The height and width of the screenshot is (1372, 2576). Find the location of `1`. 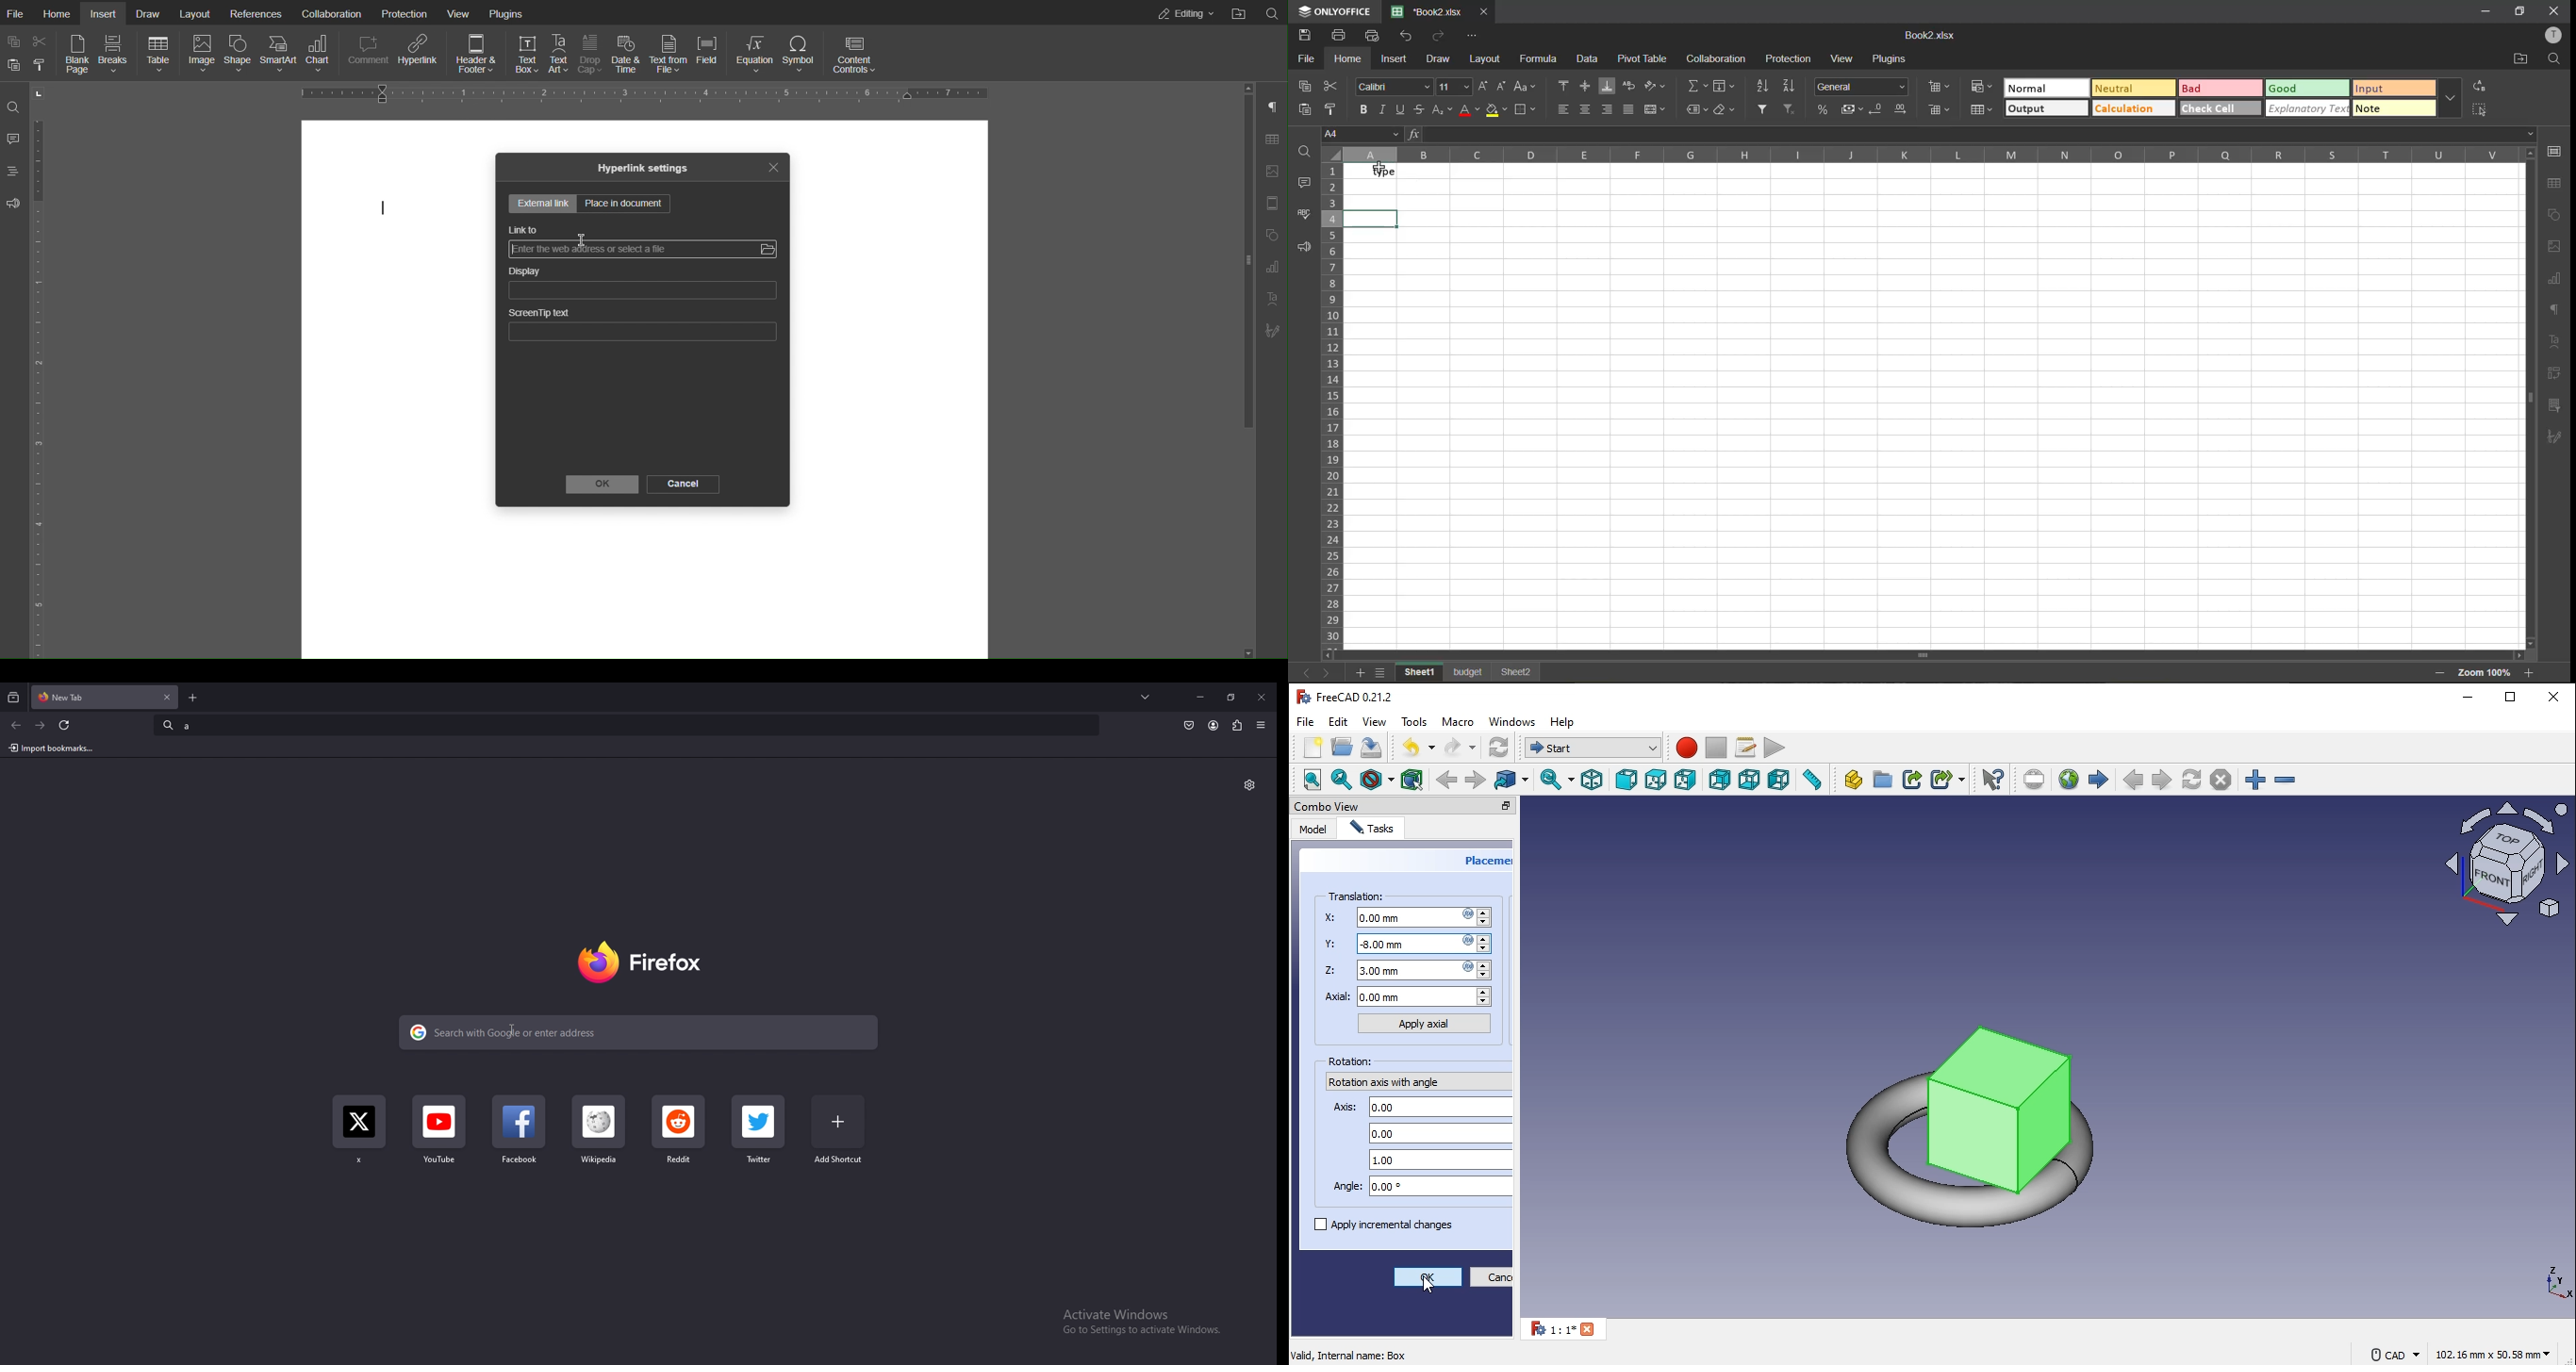

1 is located at coordinates (1569, 1330).